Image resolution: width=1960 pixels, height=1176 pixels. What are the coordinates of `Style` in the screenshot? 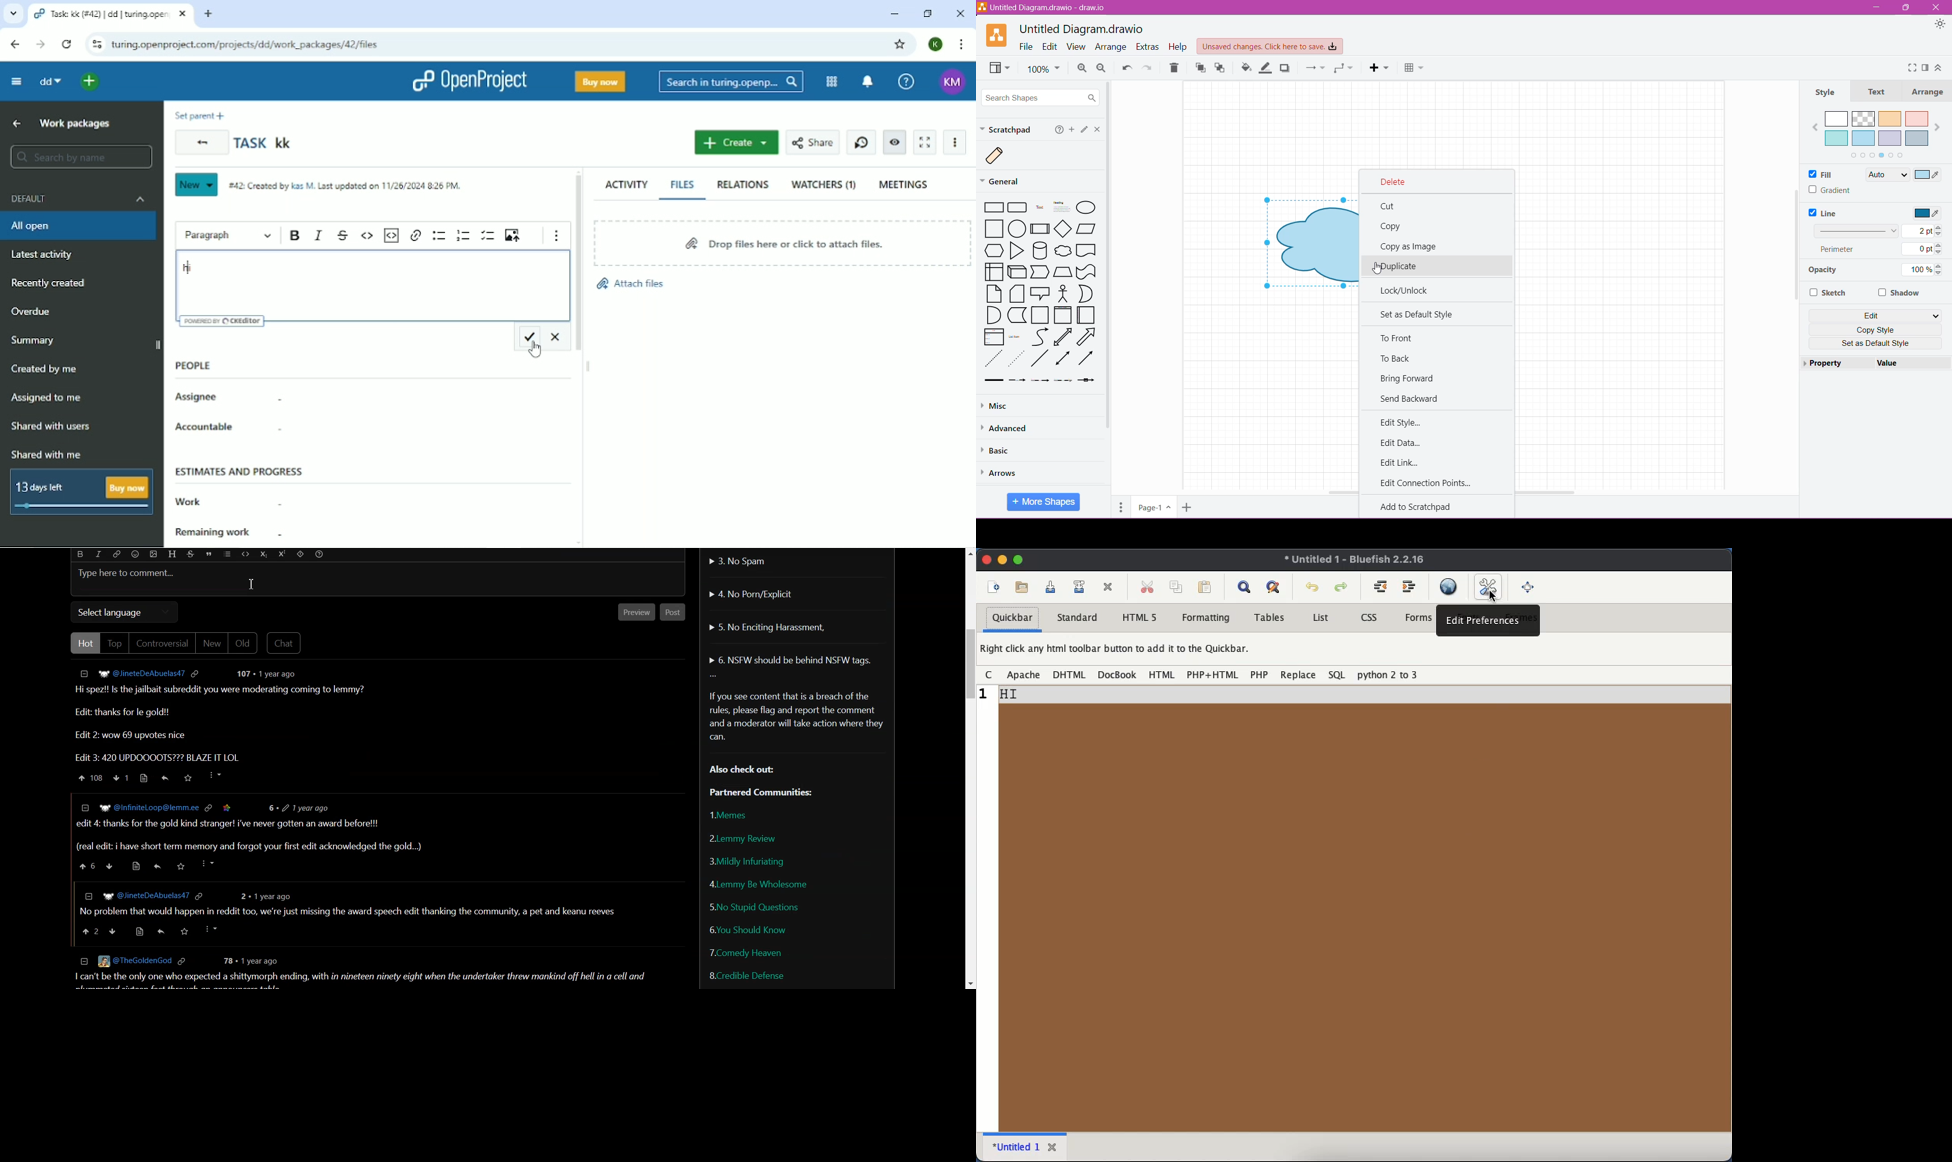 It's located at (1826, 93).